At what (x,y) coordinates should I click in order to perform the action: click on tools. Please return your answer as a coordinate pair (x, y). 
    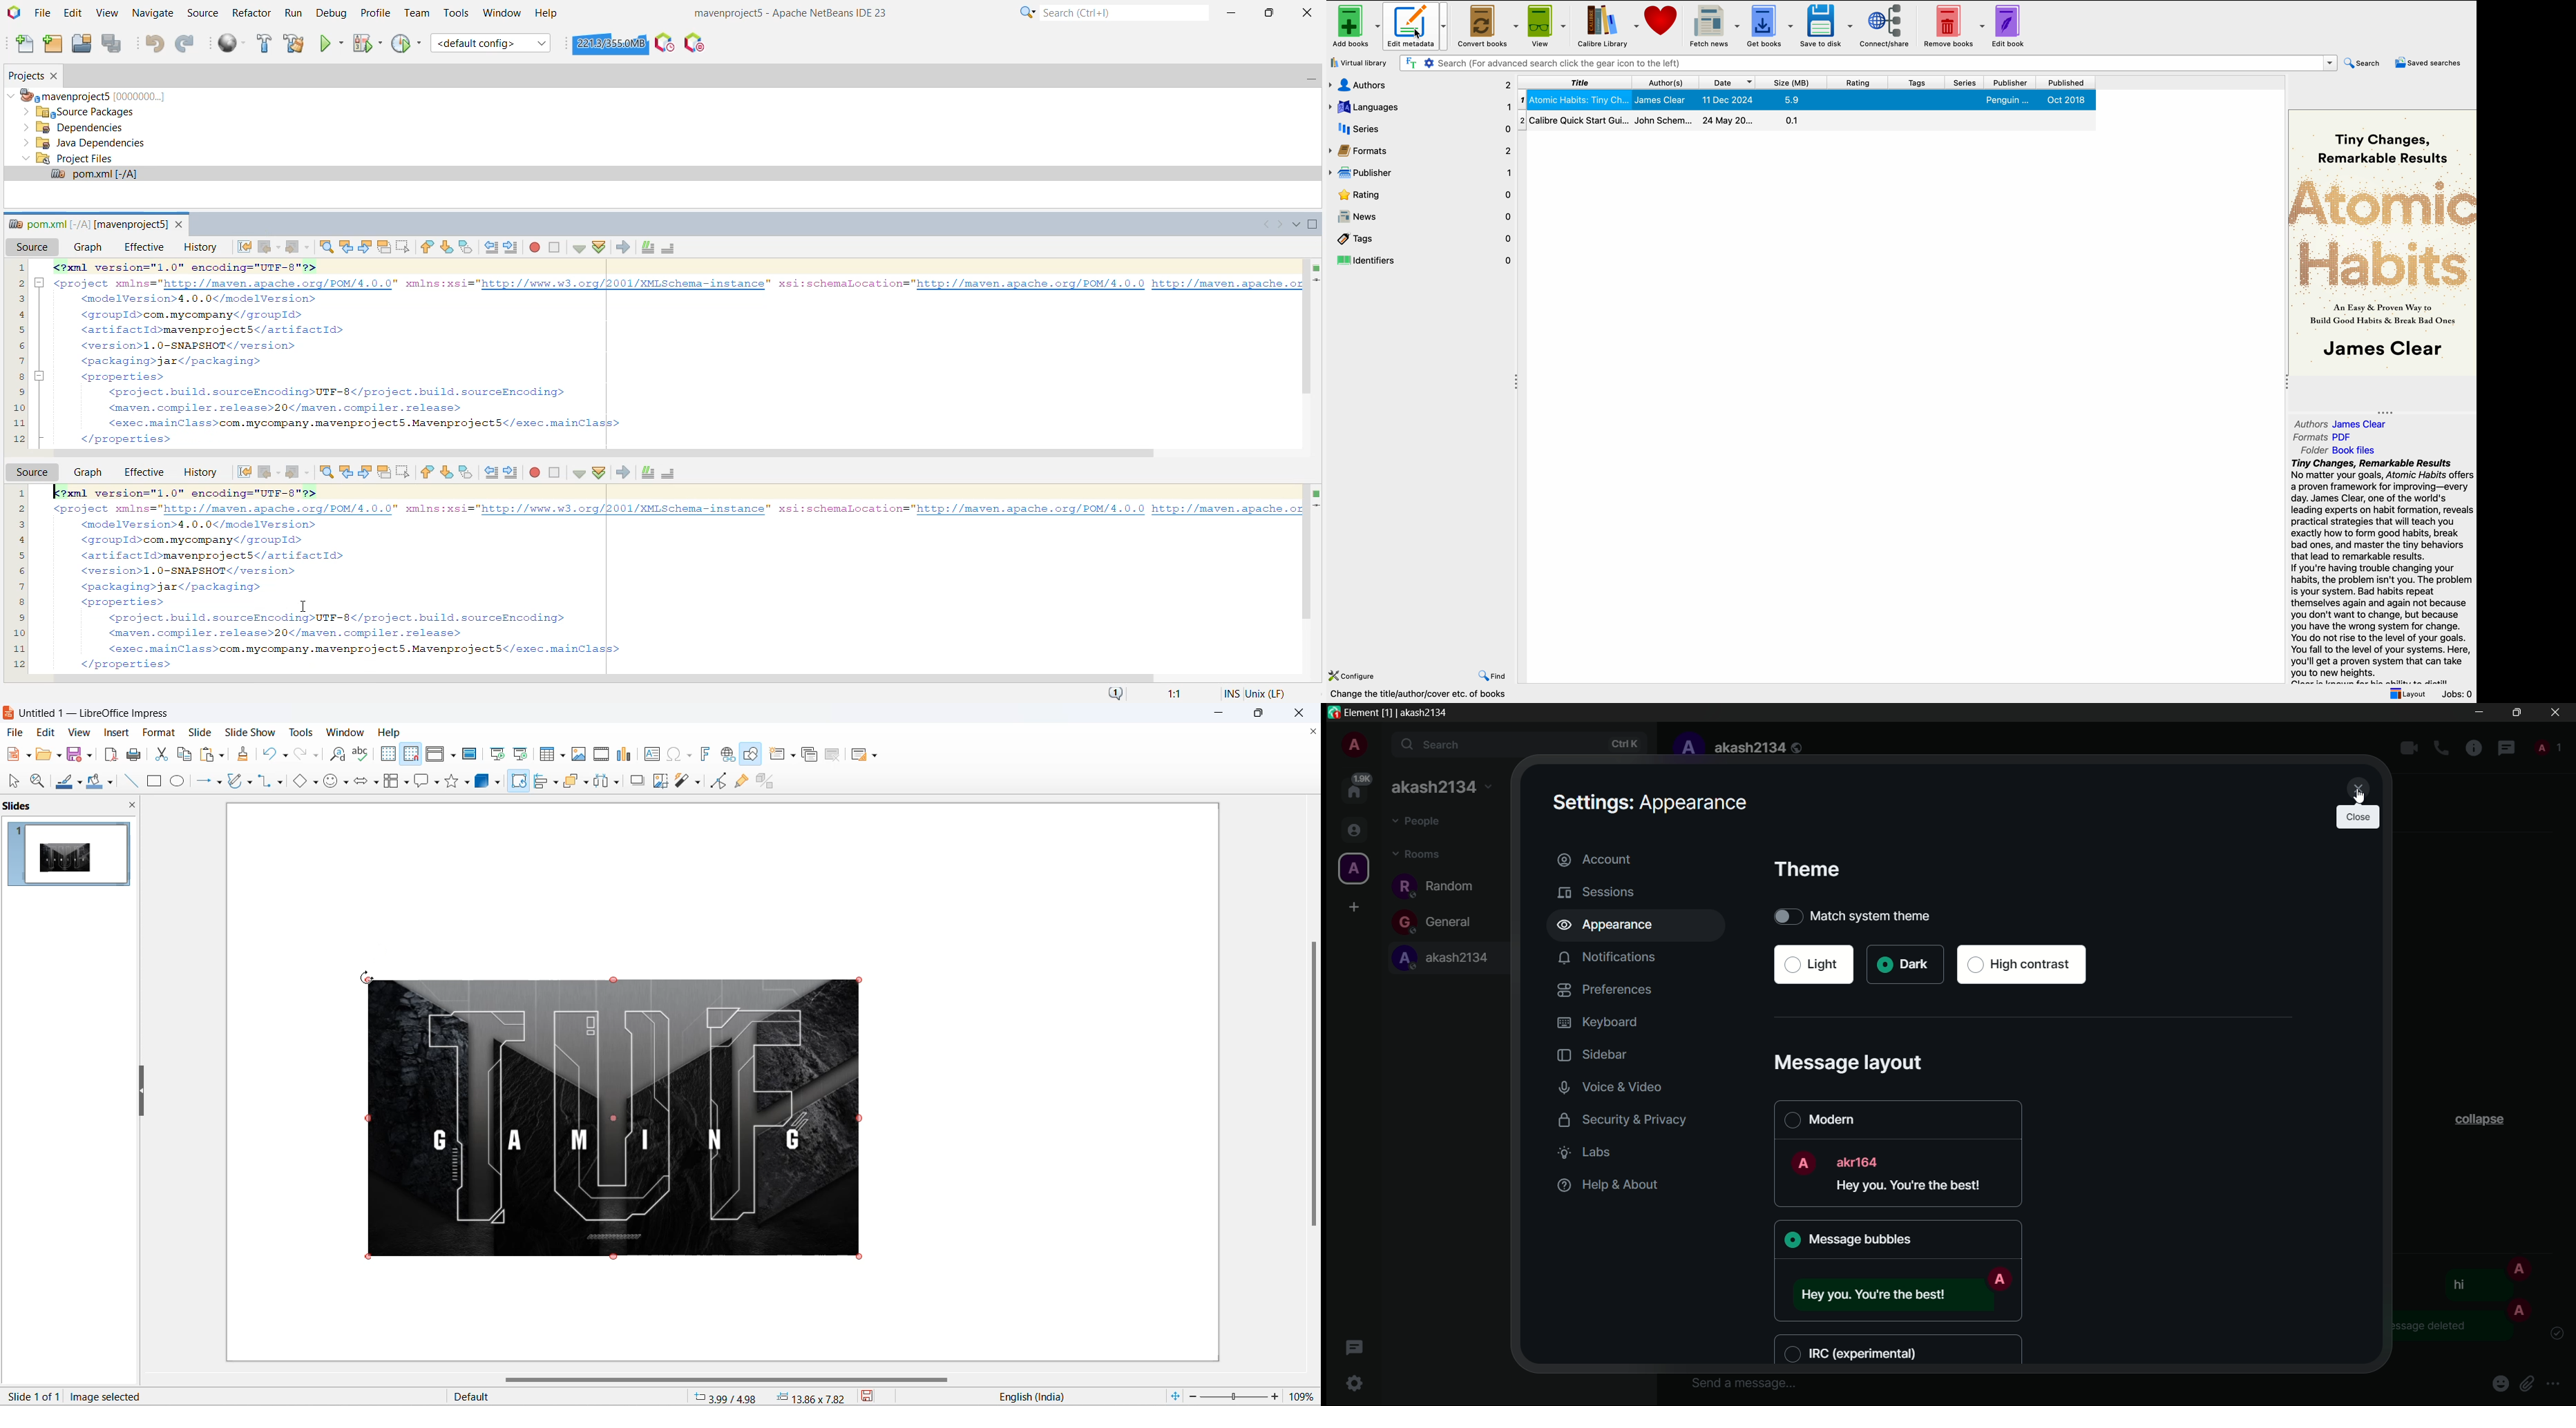
    Looking at the image, I should click on (306, 732).